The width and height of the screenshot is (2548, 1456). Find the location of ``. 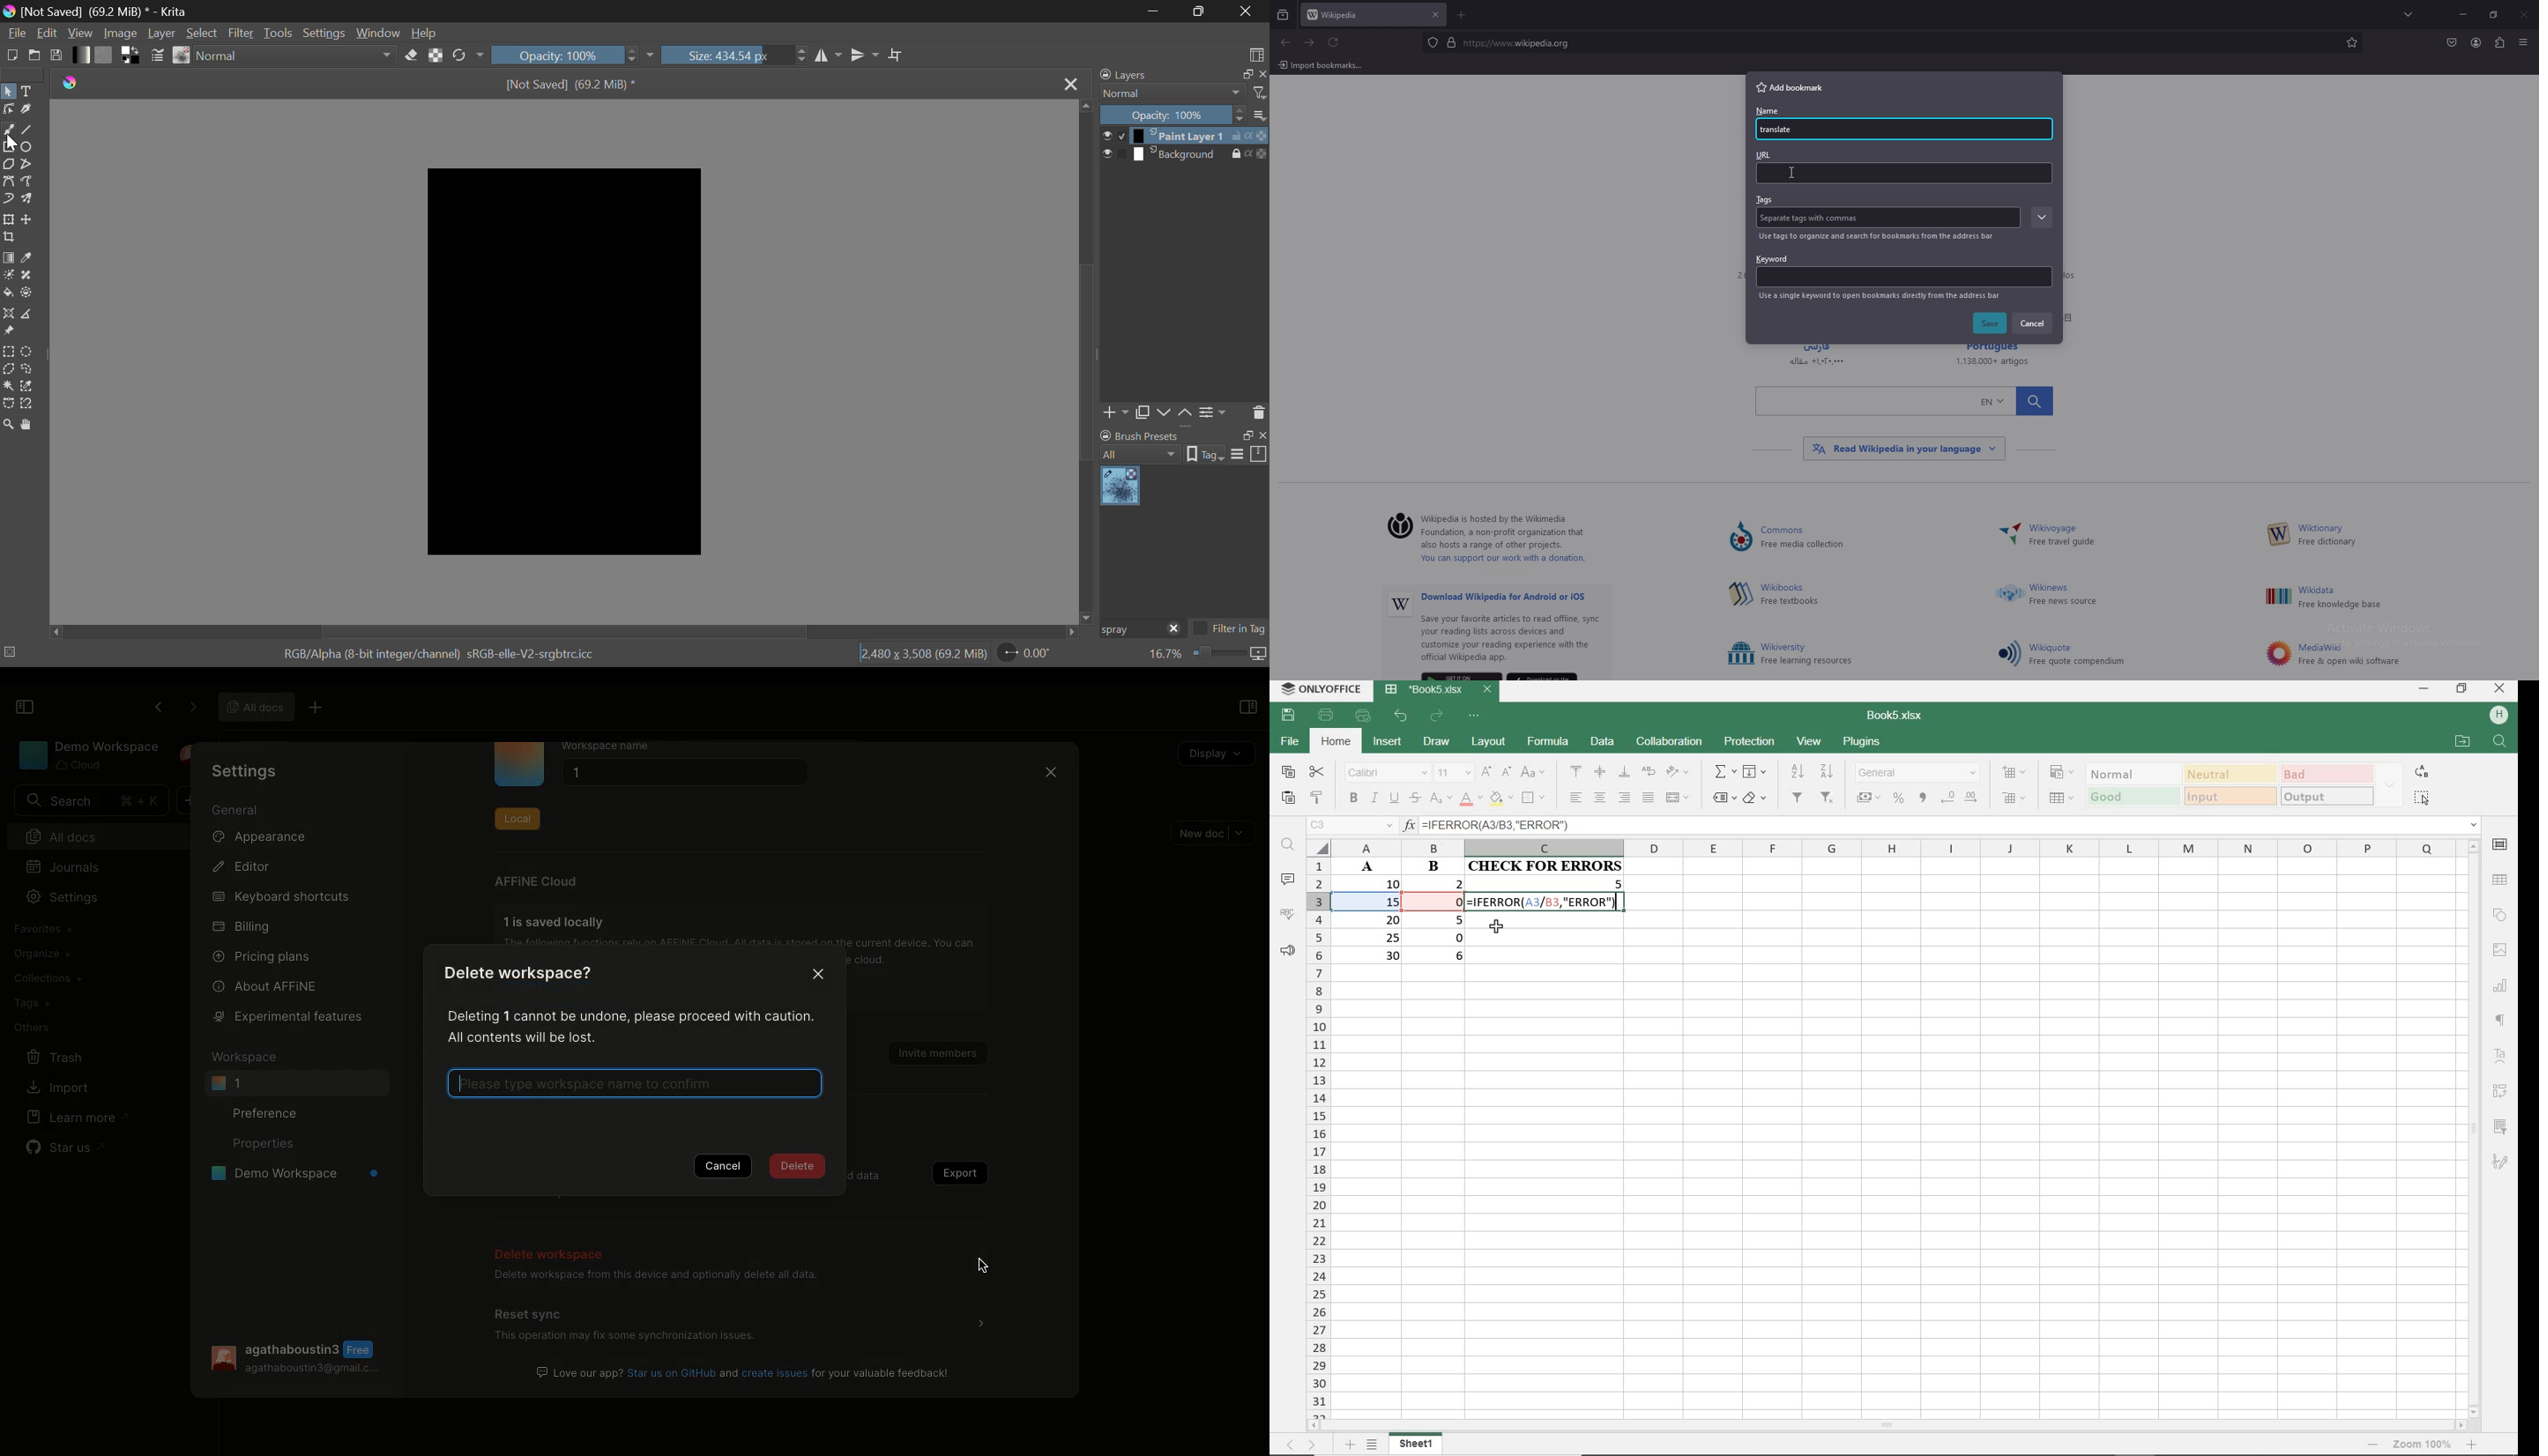

 is located at coordinates (2523, 44).